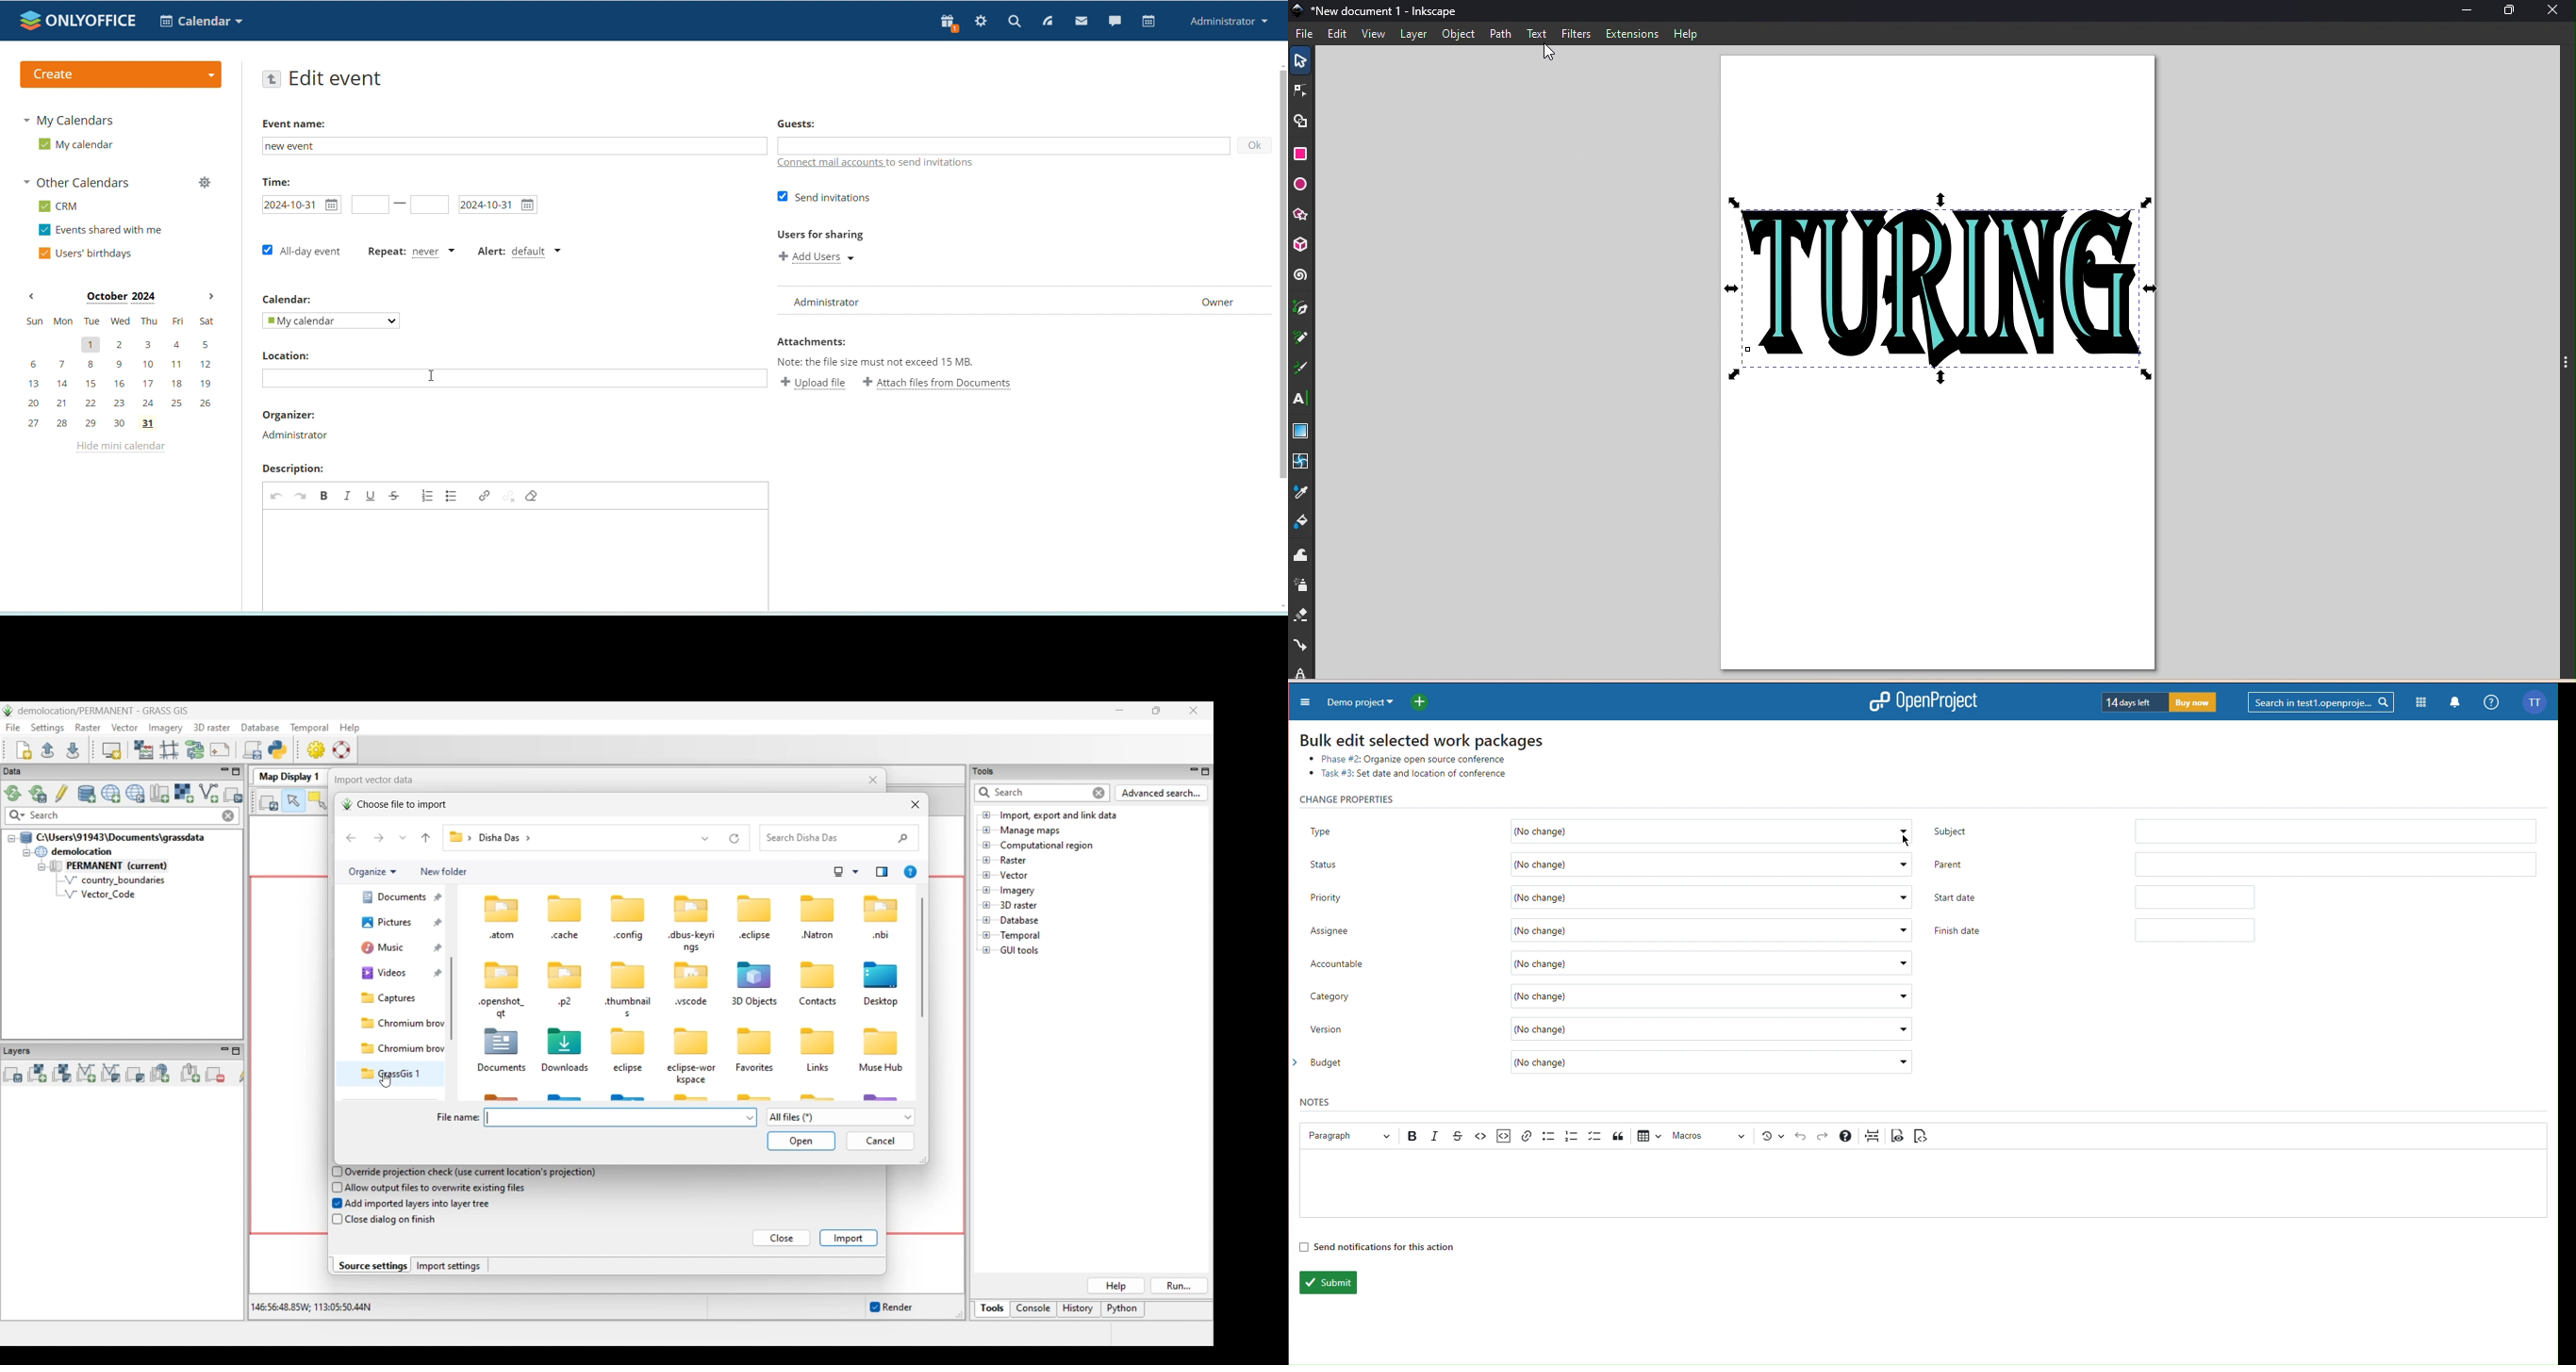 The height and width of the screenshot is (1372, 2576). I want to click on Quote, so click(1620, 1135).